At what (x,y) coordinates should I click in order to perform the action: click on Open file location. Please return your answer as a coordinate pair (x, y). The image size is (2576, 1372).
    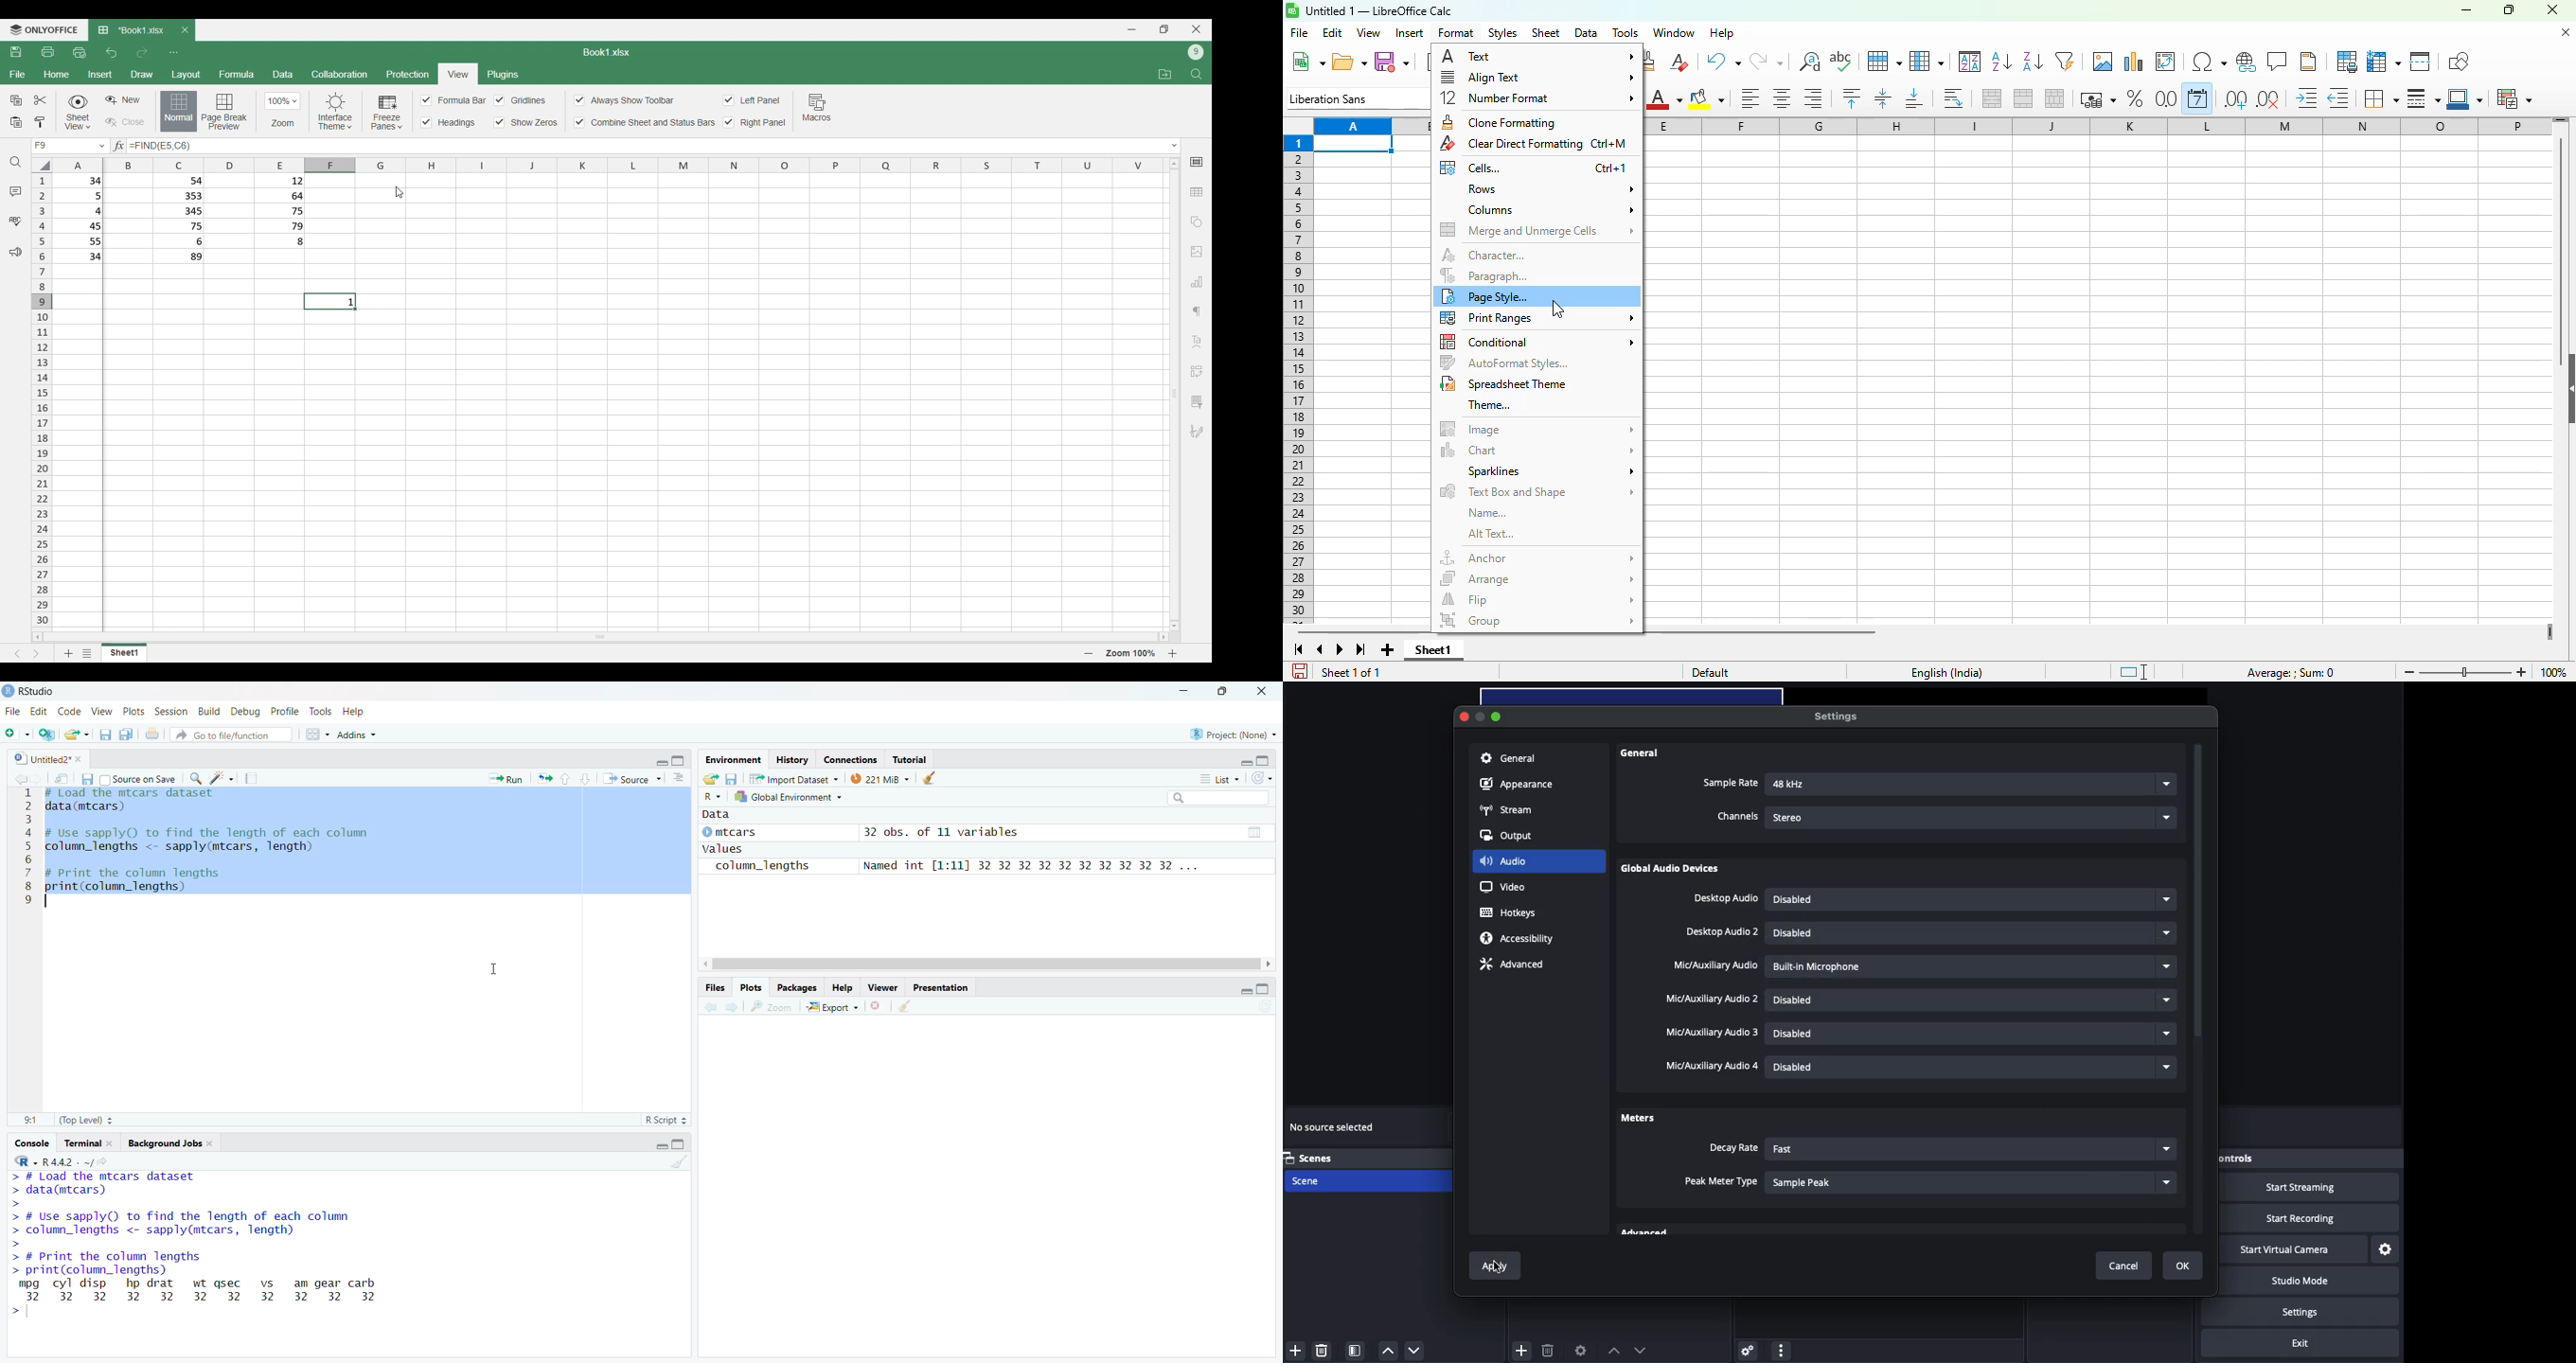
    Looking at the image, I should click on (1166, 74).